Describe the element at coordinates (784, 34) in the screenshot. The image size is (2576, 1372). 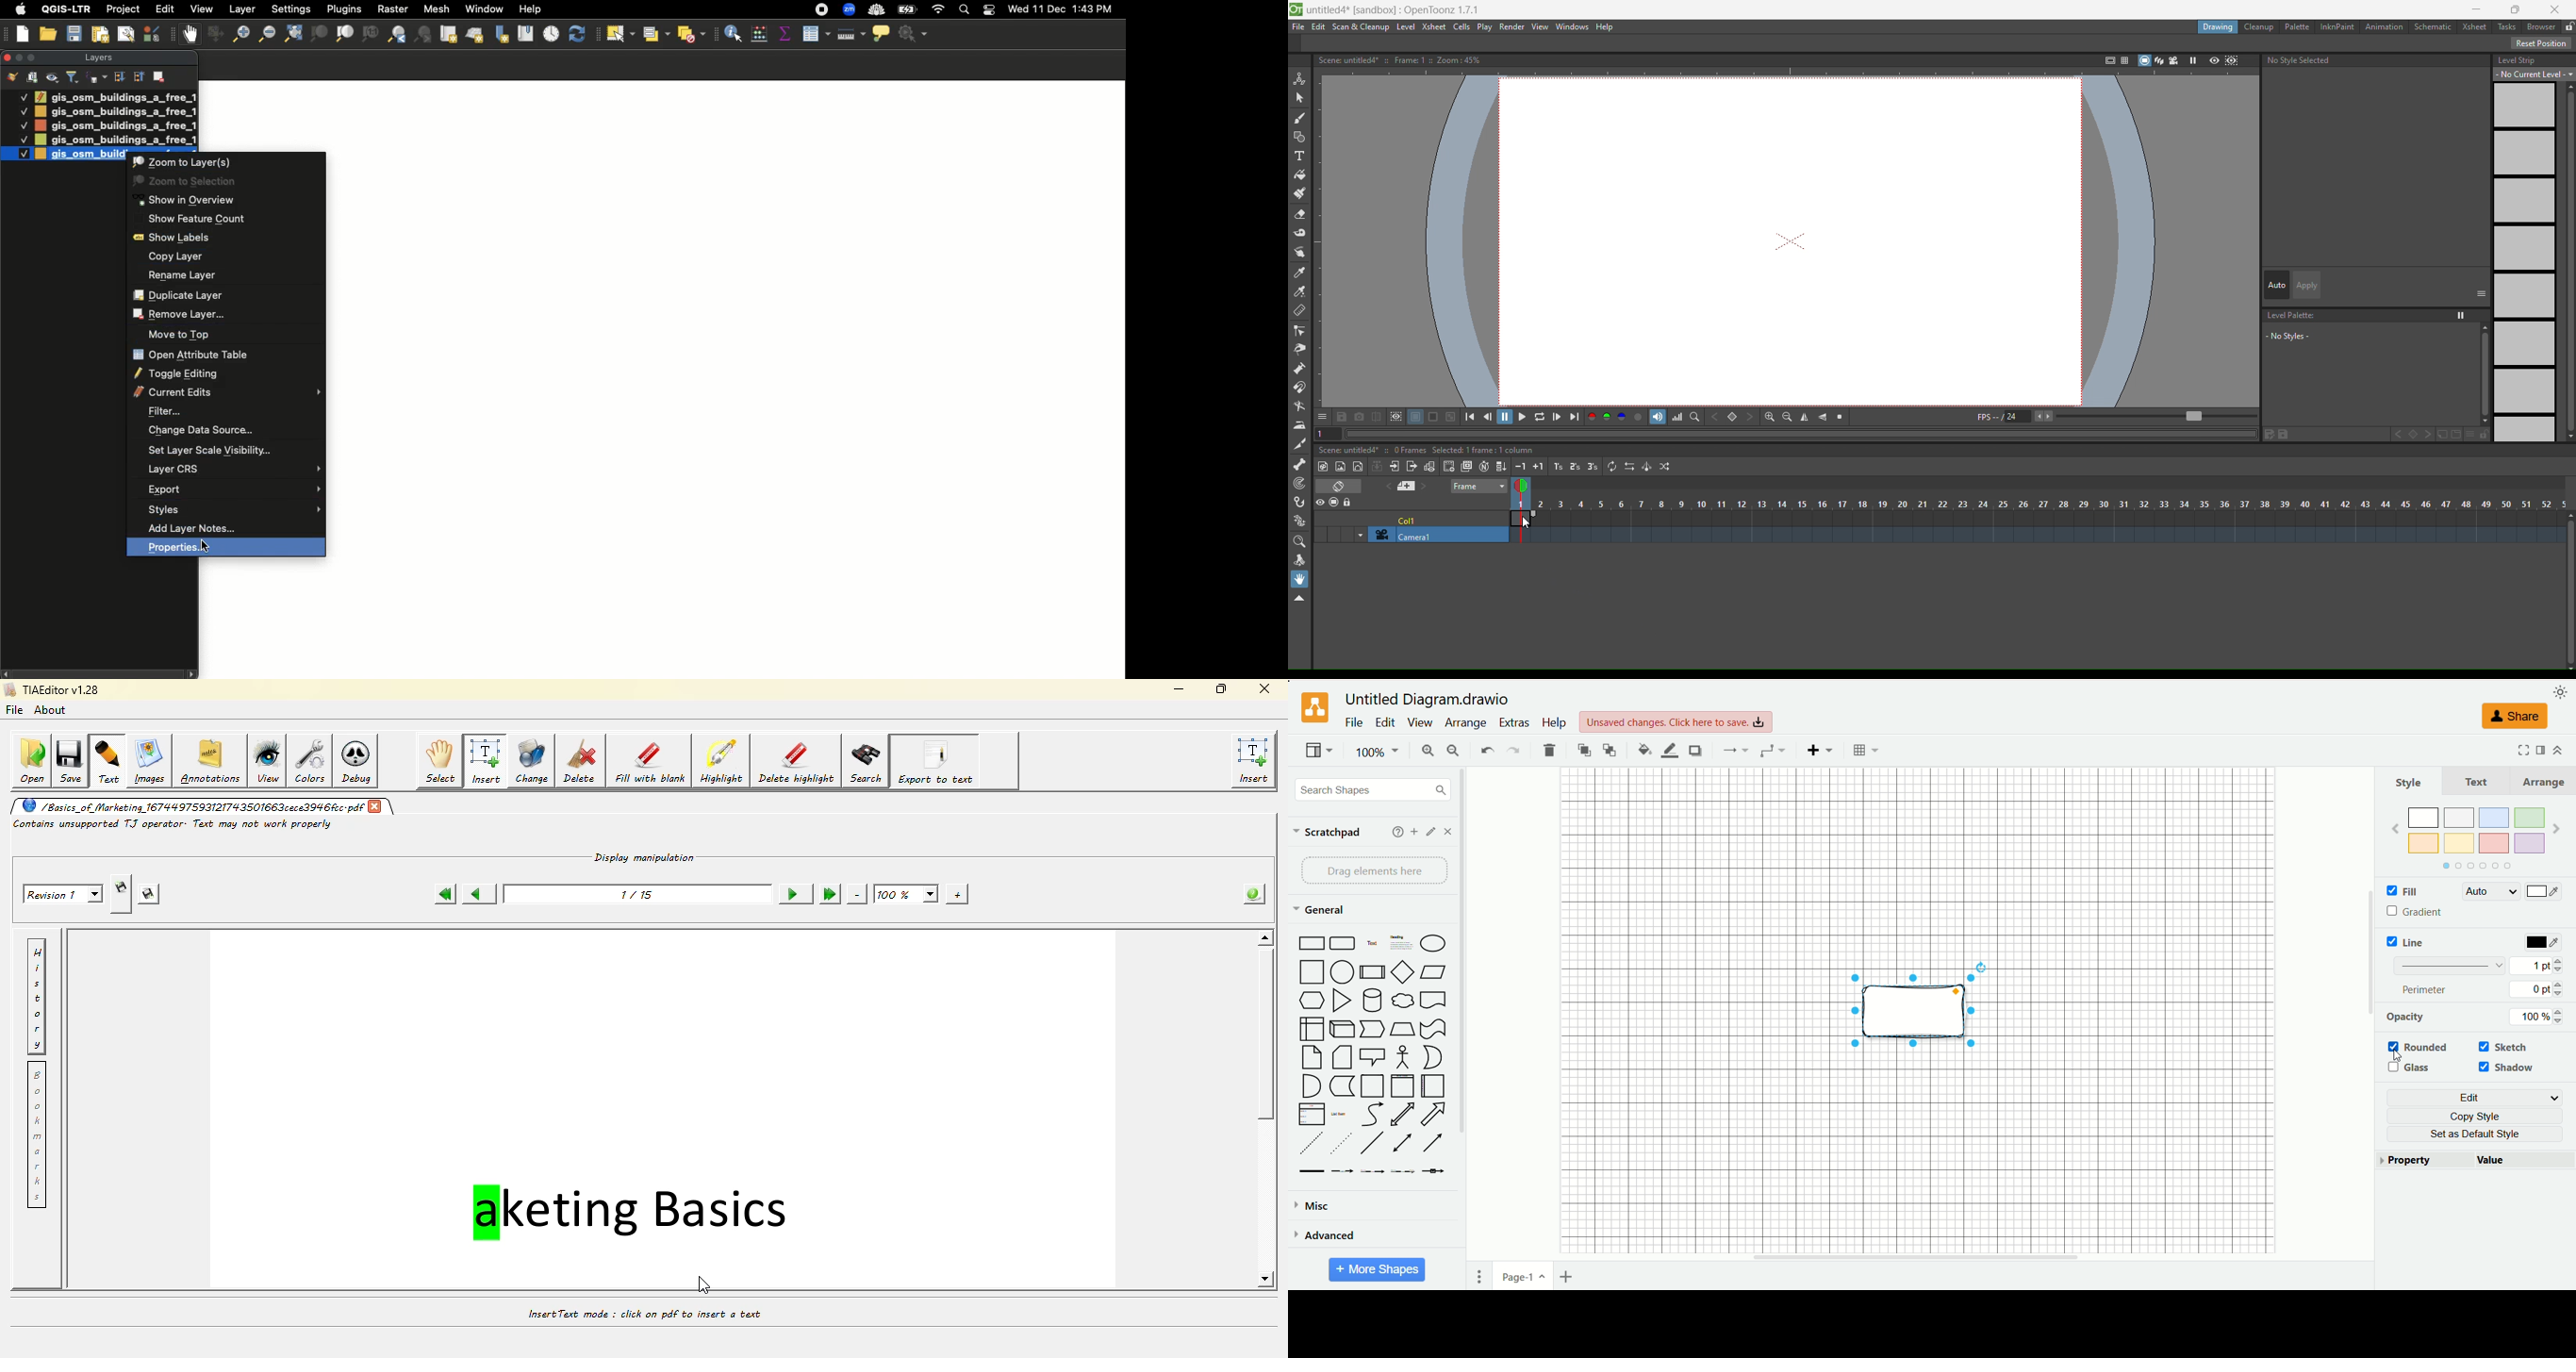
I see `Show statistical summary` at that location.